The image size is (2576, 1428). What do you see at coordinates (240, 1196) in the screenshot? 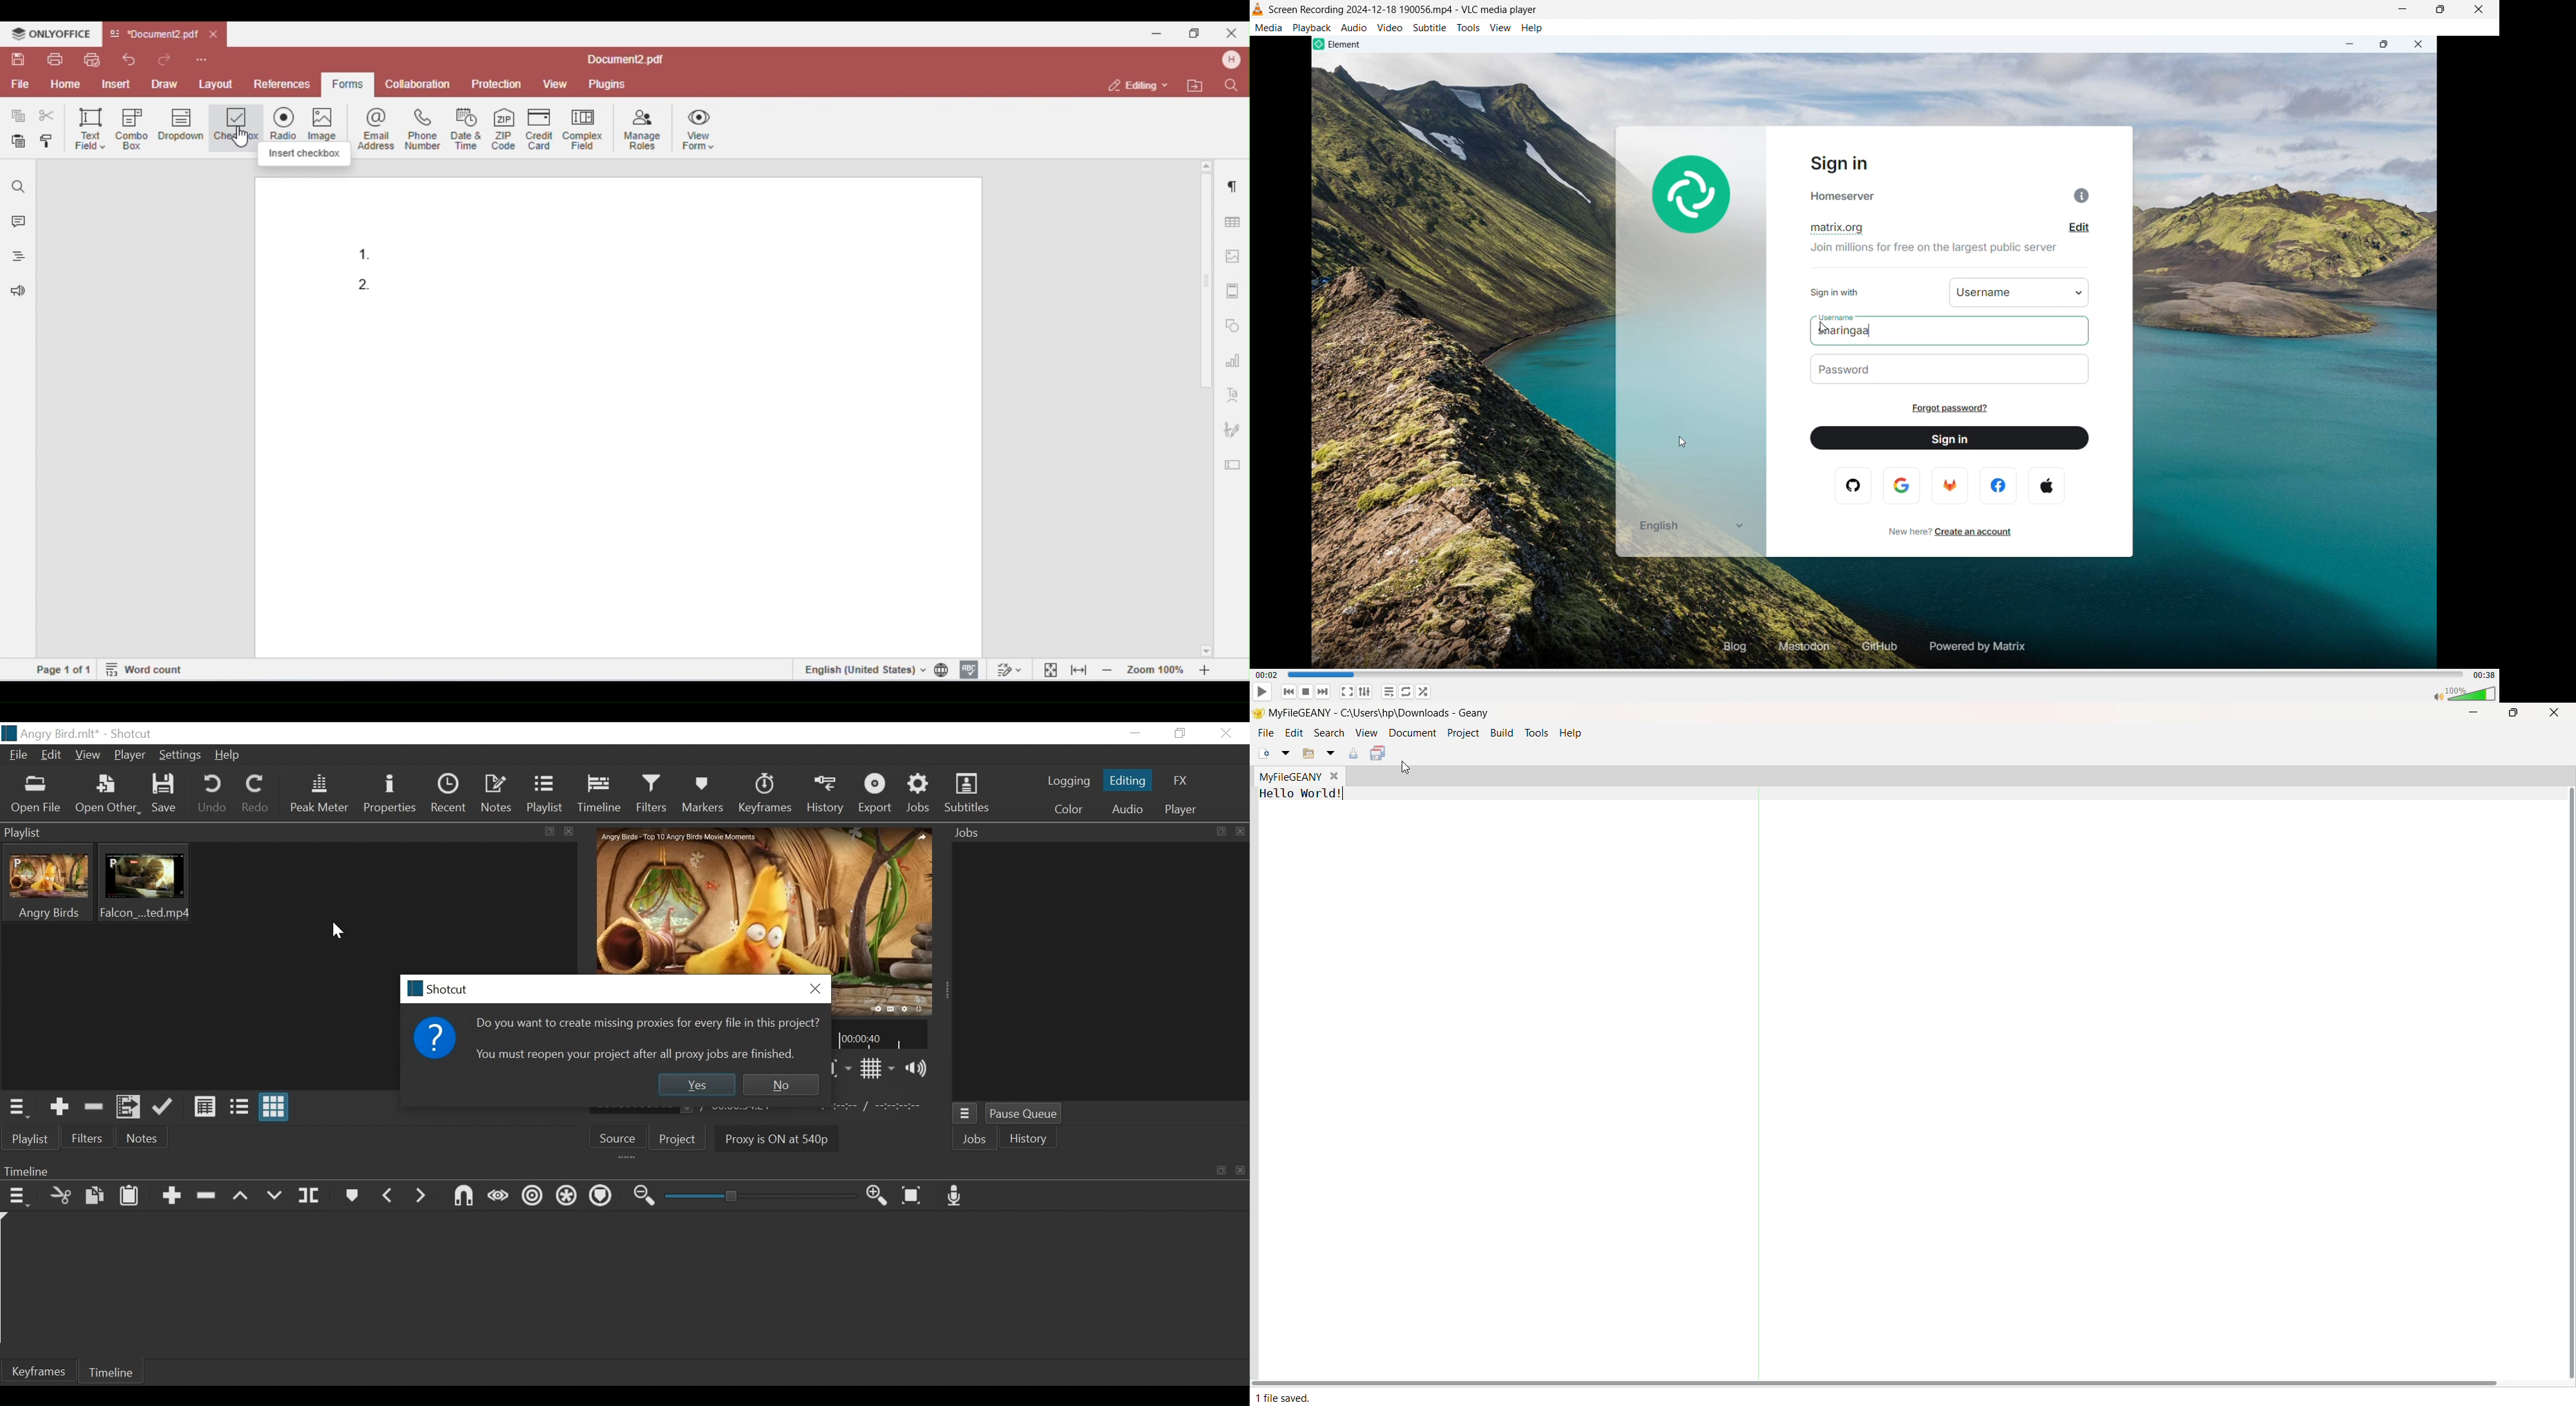
I see `lift` at bounding box center [240, 1196].